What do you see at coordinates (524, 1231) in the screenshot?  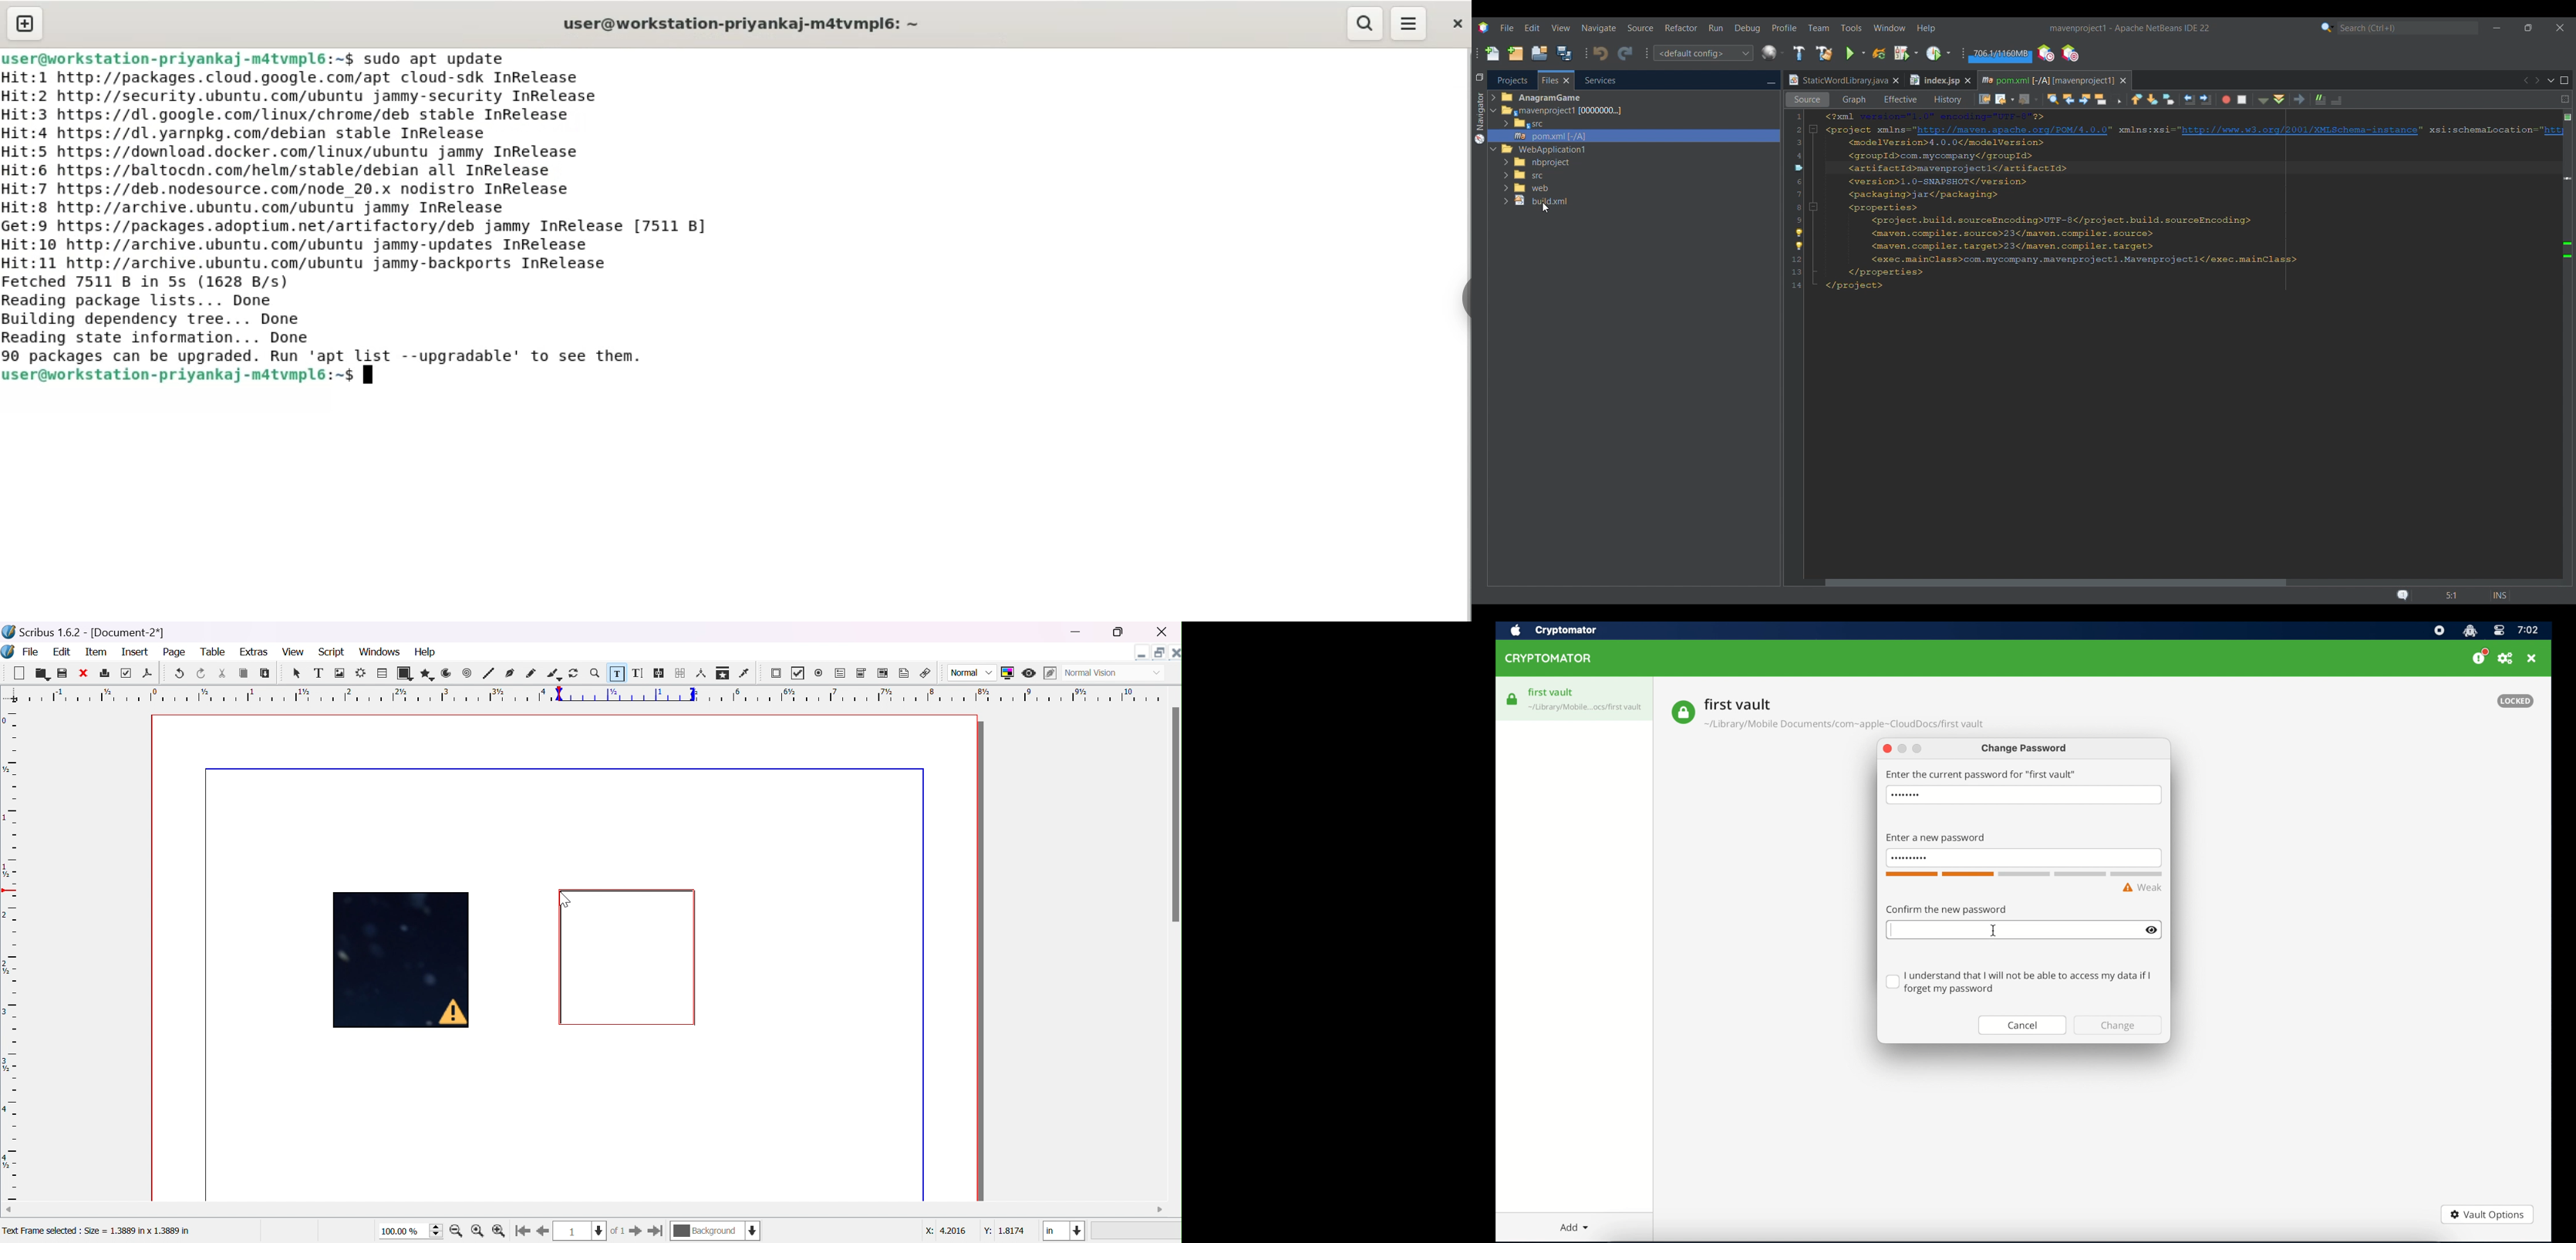 I see `go to first page` at bounding box center [524, 1231].